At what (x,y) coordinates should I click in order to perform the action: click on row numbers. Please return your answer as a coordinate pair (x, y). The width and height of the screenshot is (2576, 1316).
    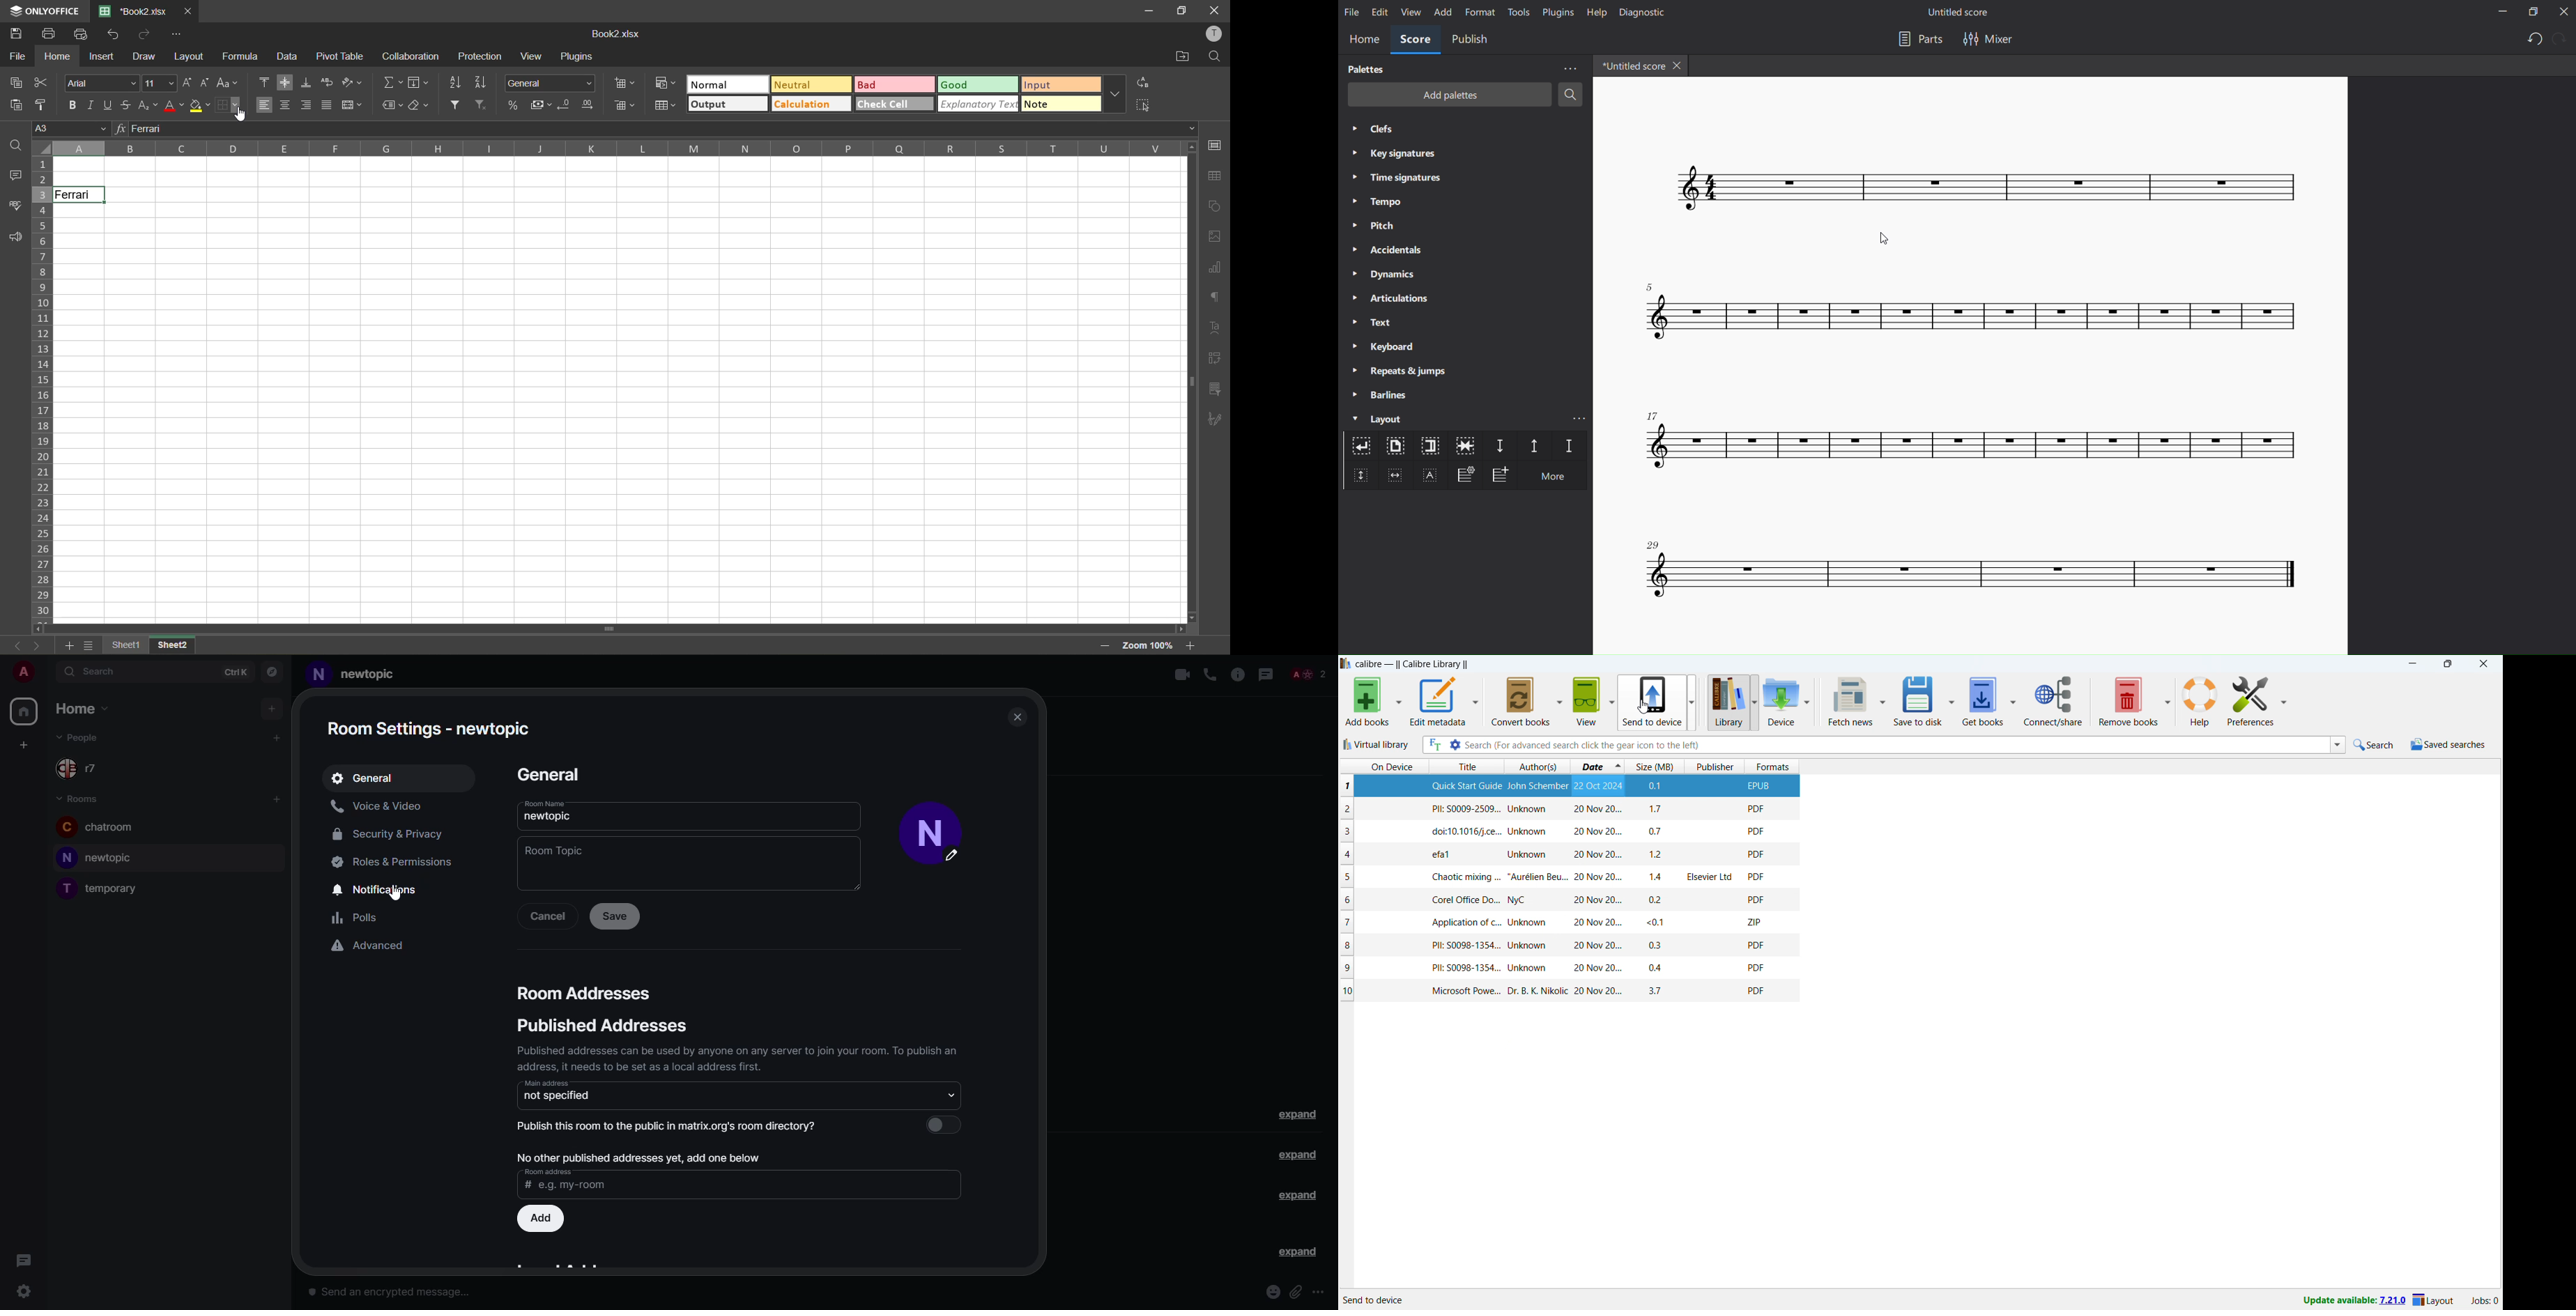
    Looking at the image, I should click on (42, 387).